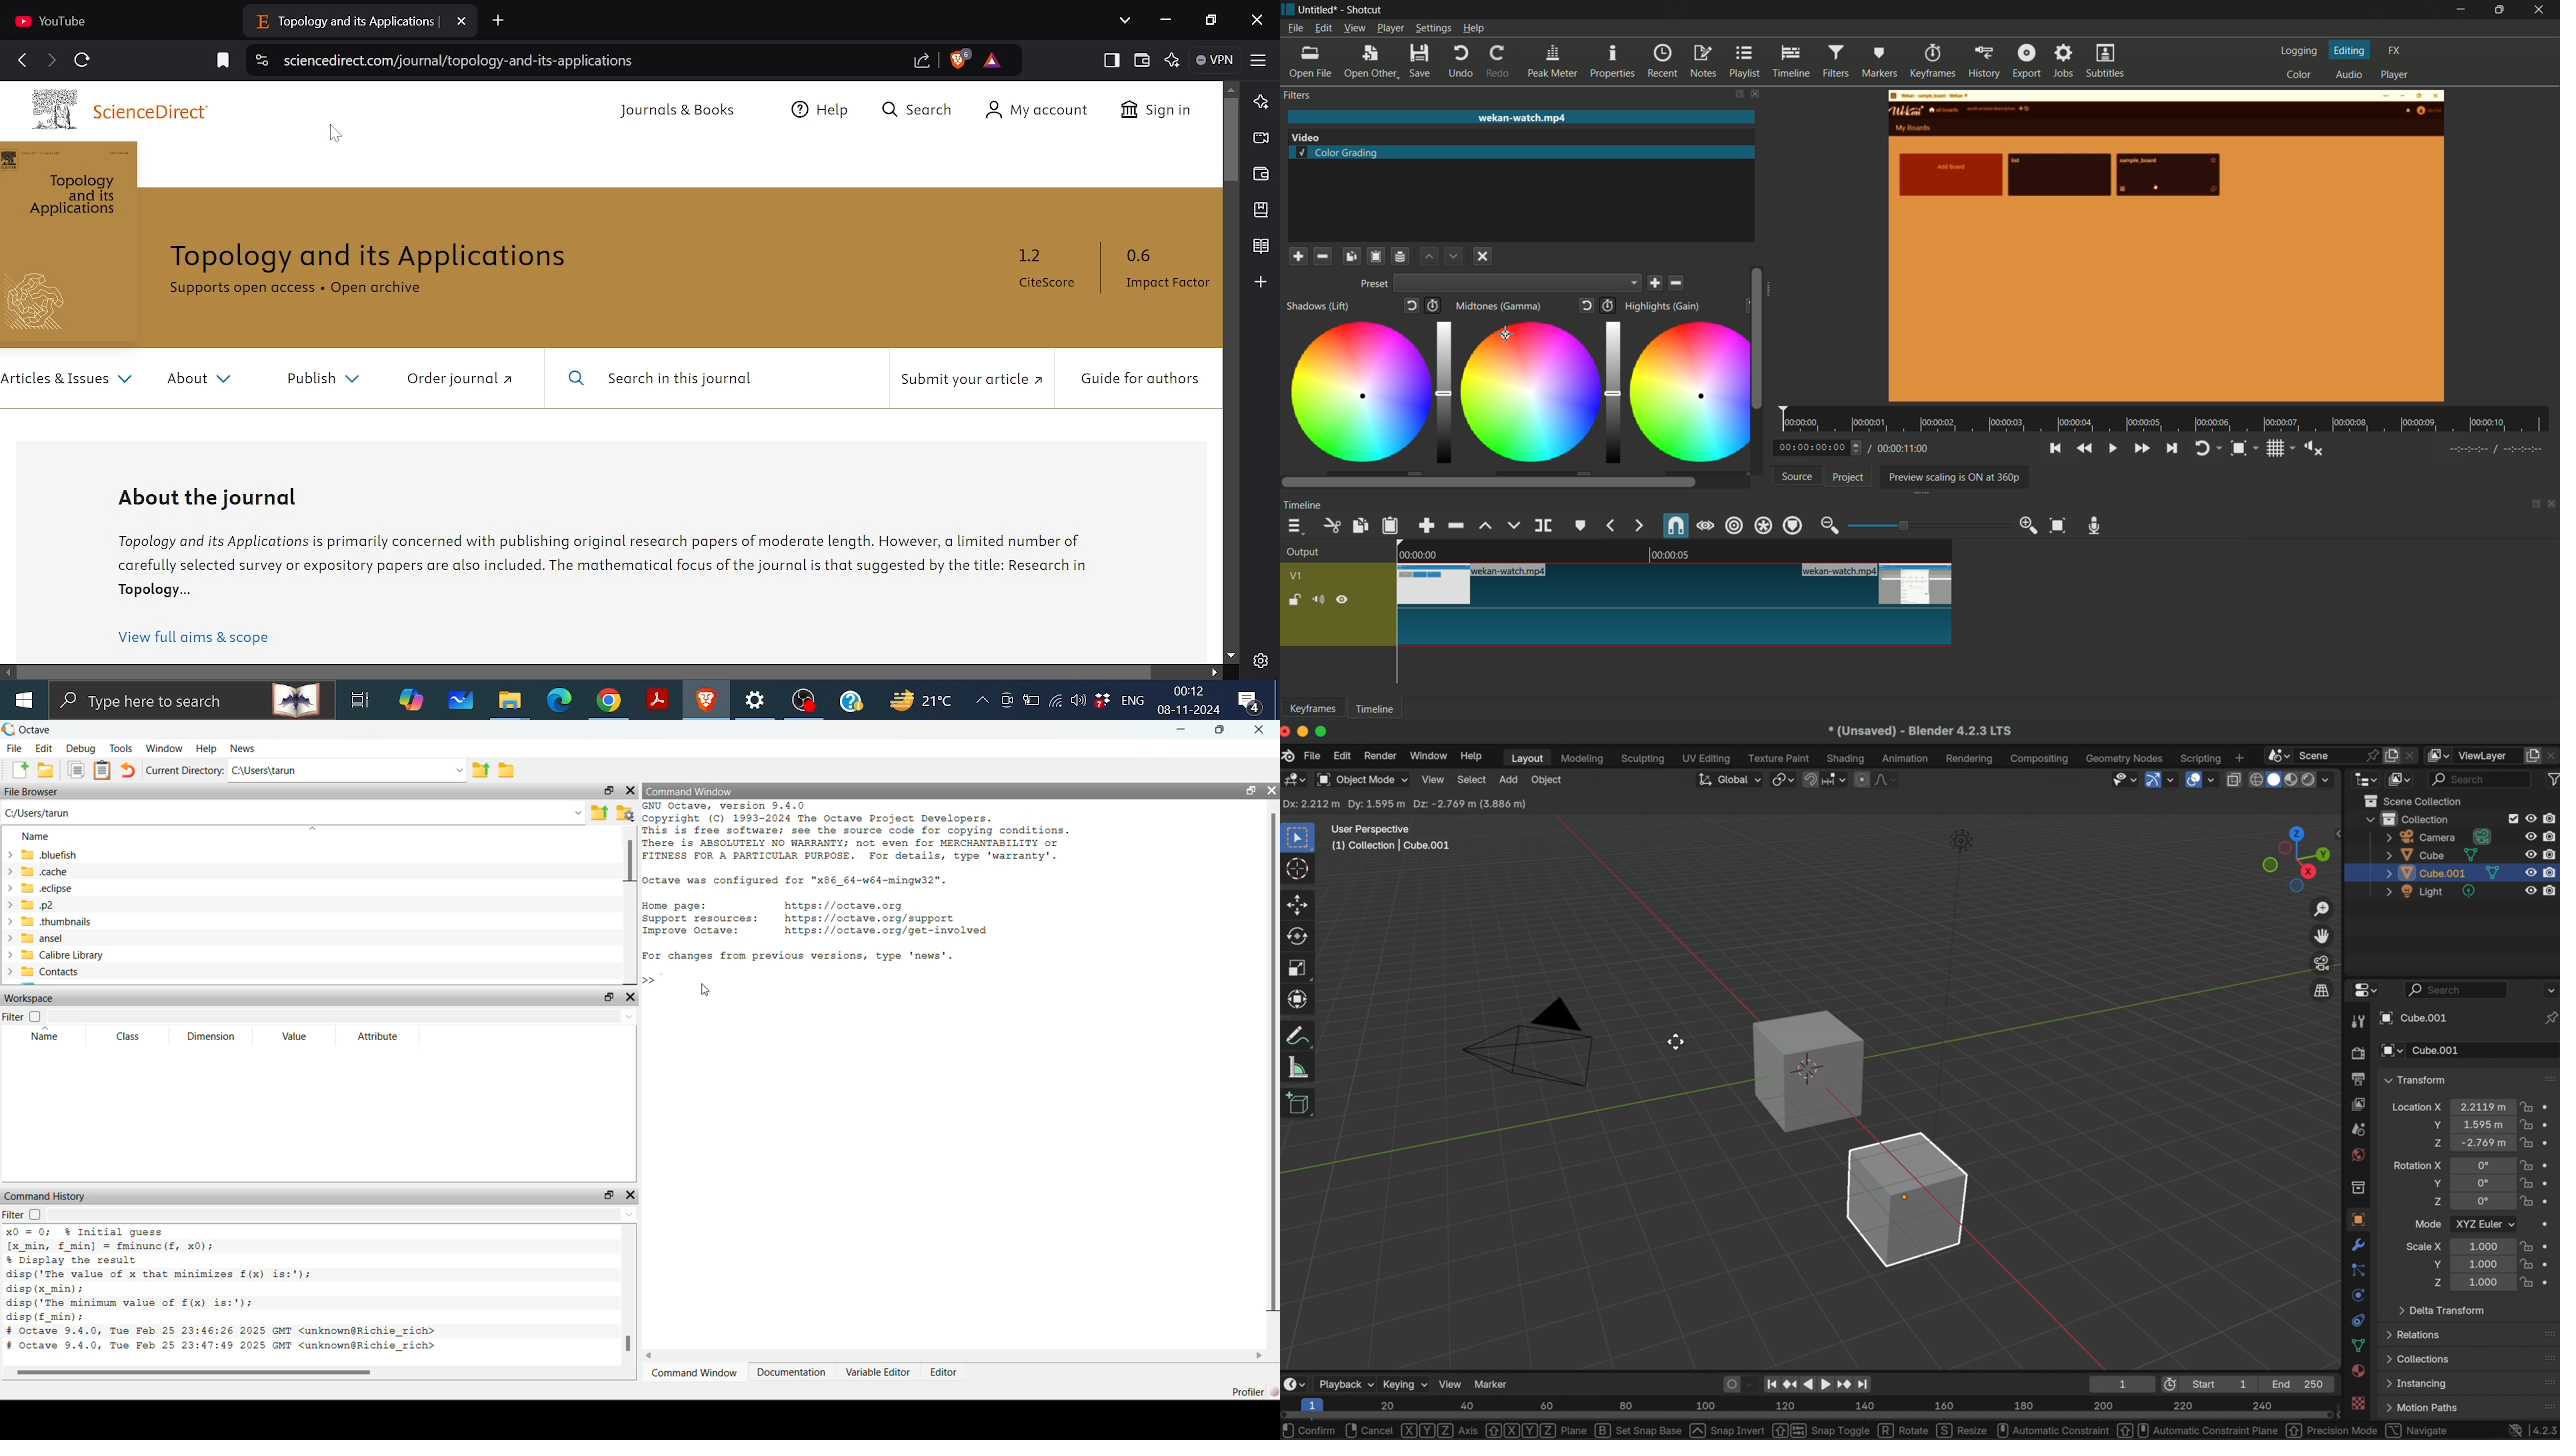 This screenshot has width=2576, height=1456. Describe the element at coordinates (1300, 837) in the screenshot. I see `select box` at that location.